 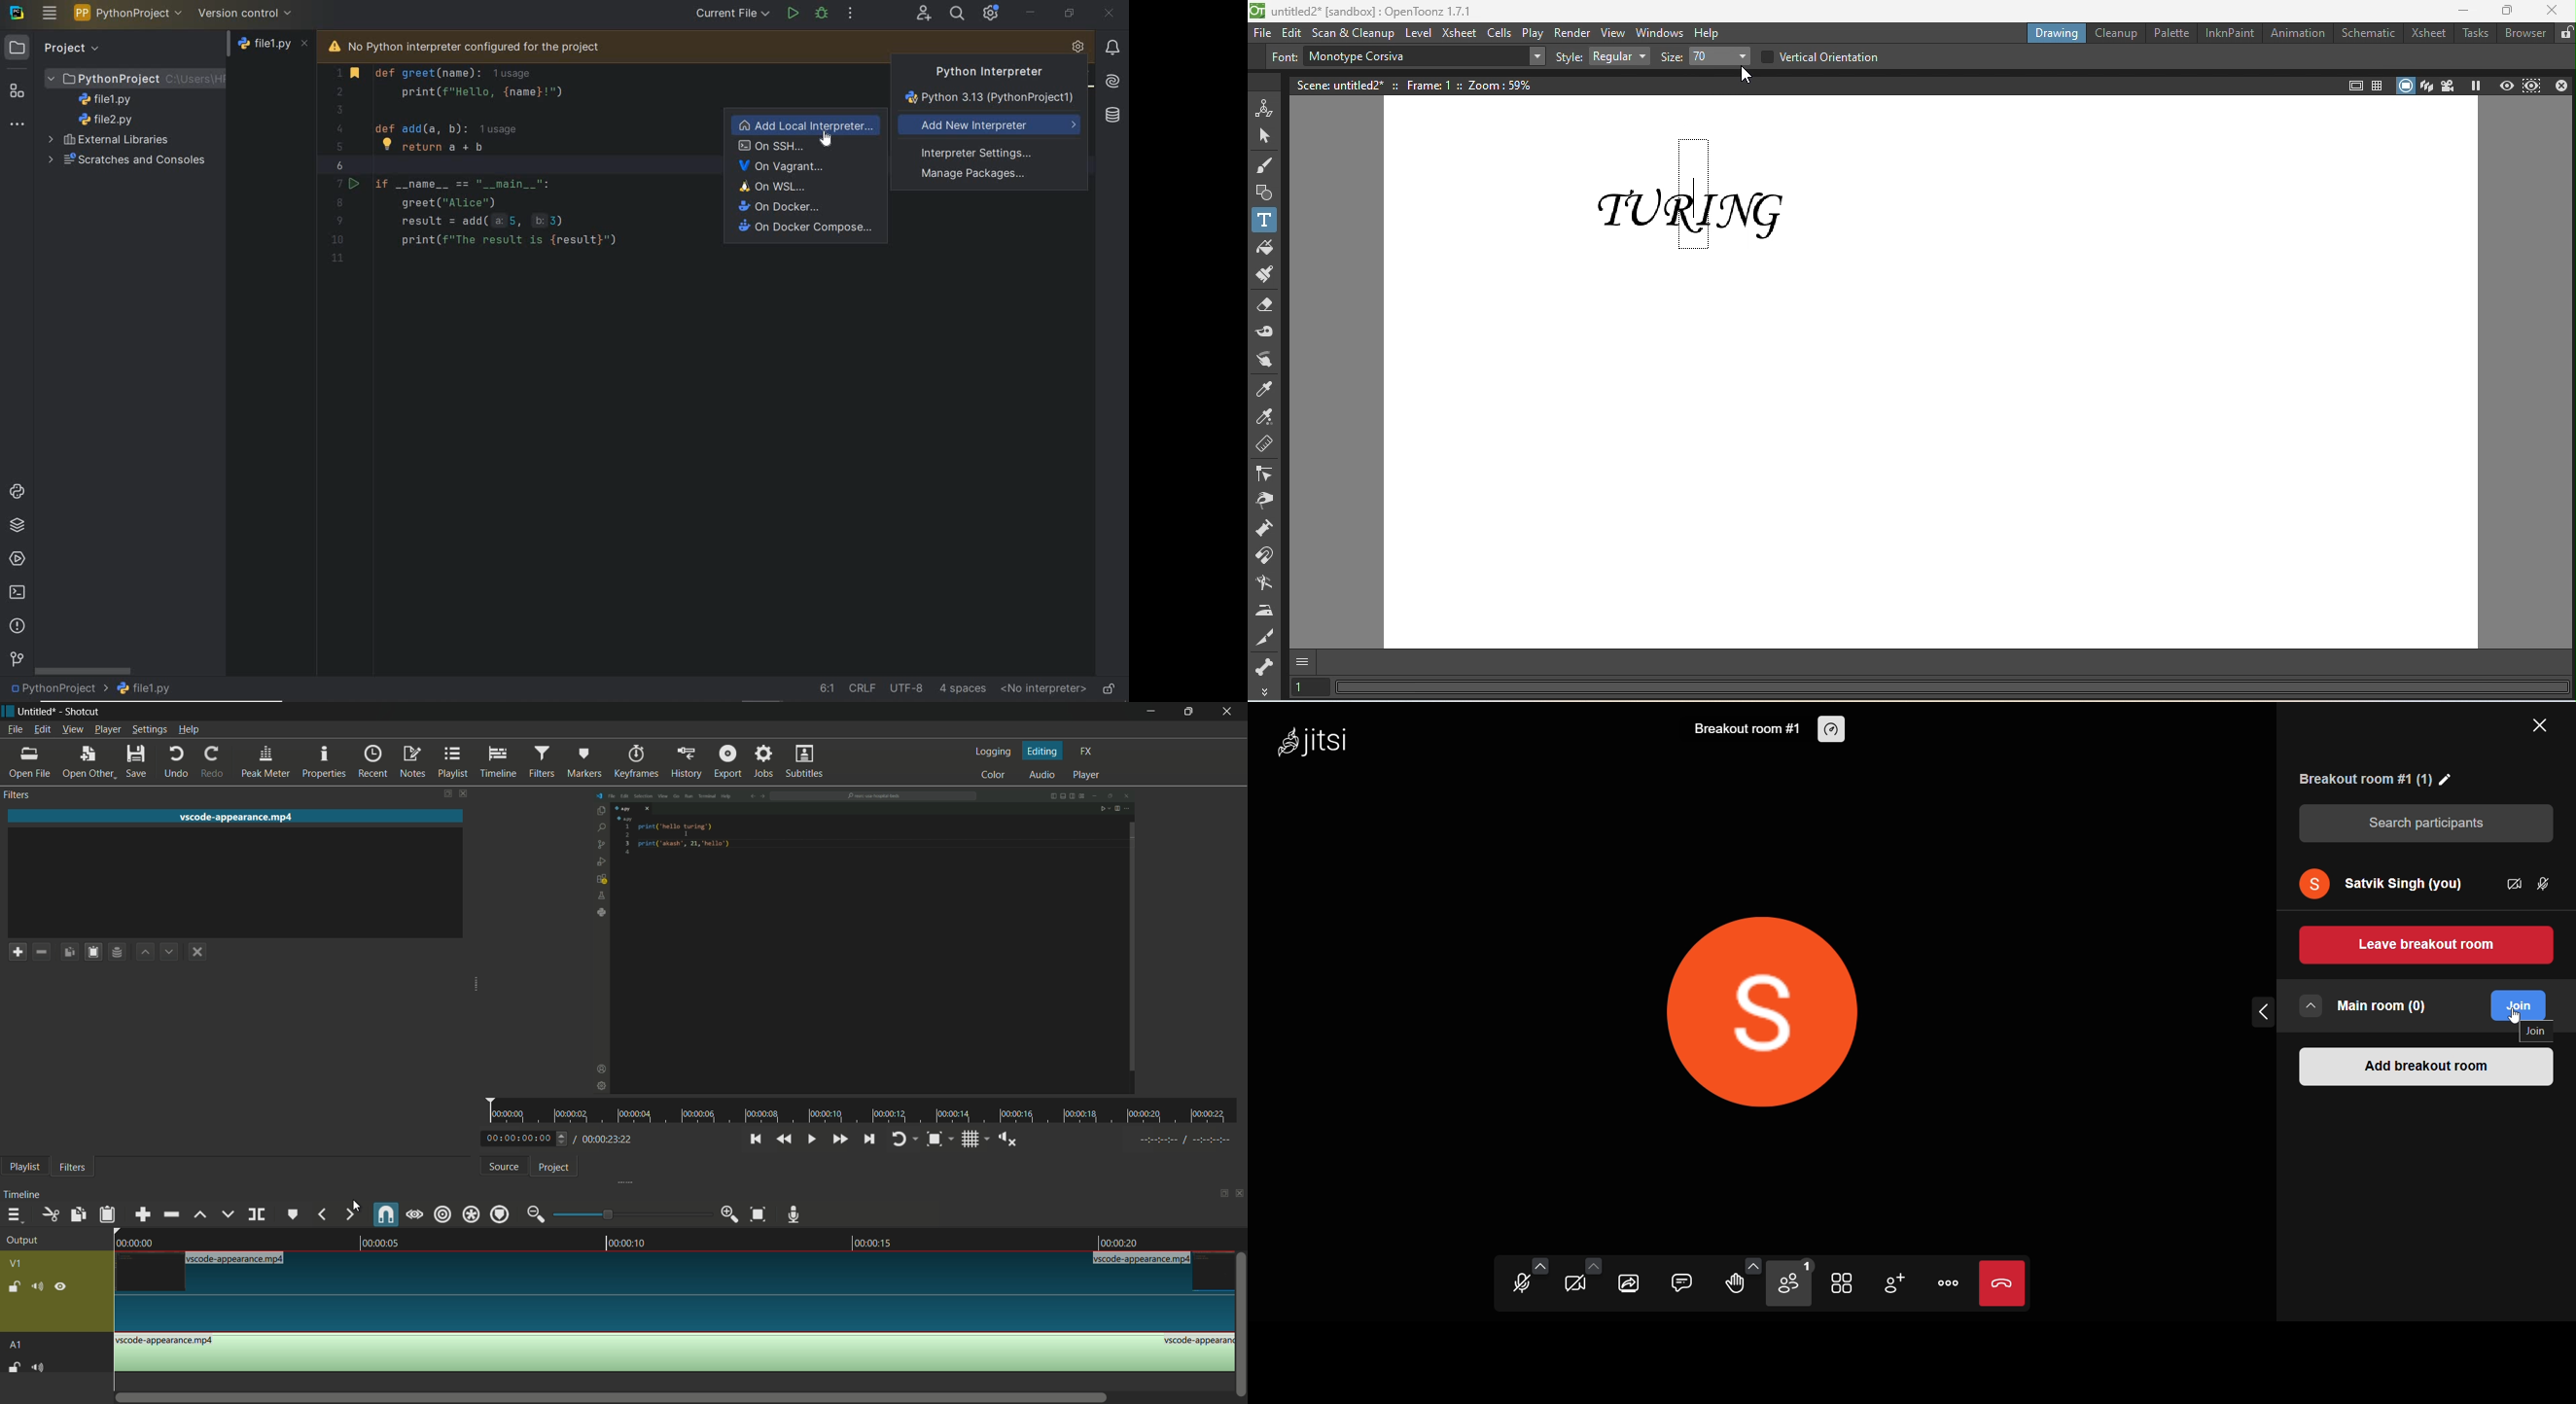 I want to click on settings menu, so click(x=149, y=729).